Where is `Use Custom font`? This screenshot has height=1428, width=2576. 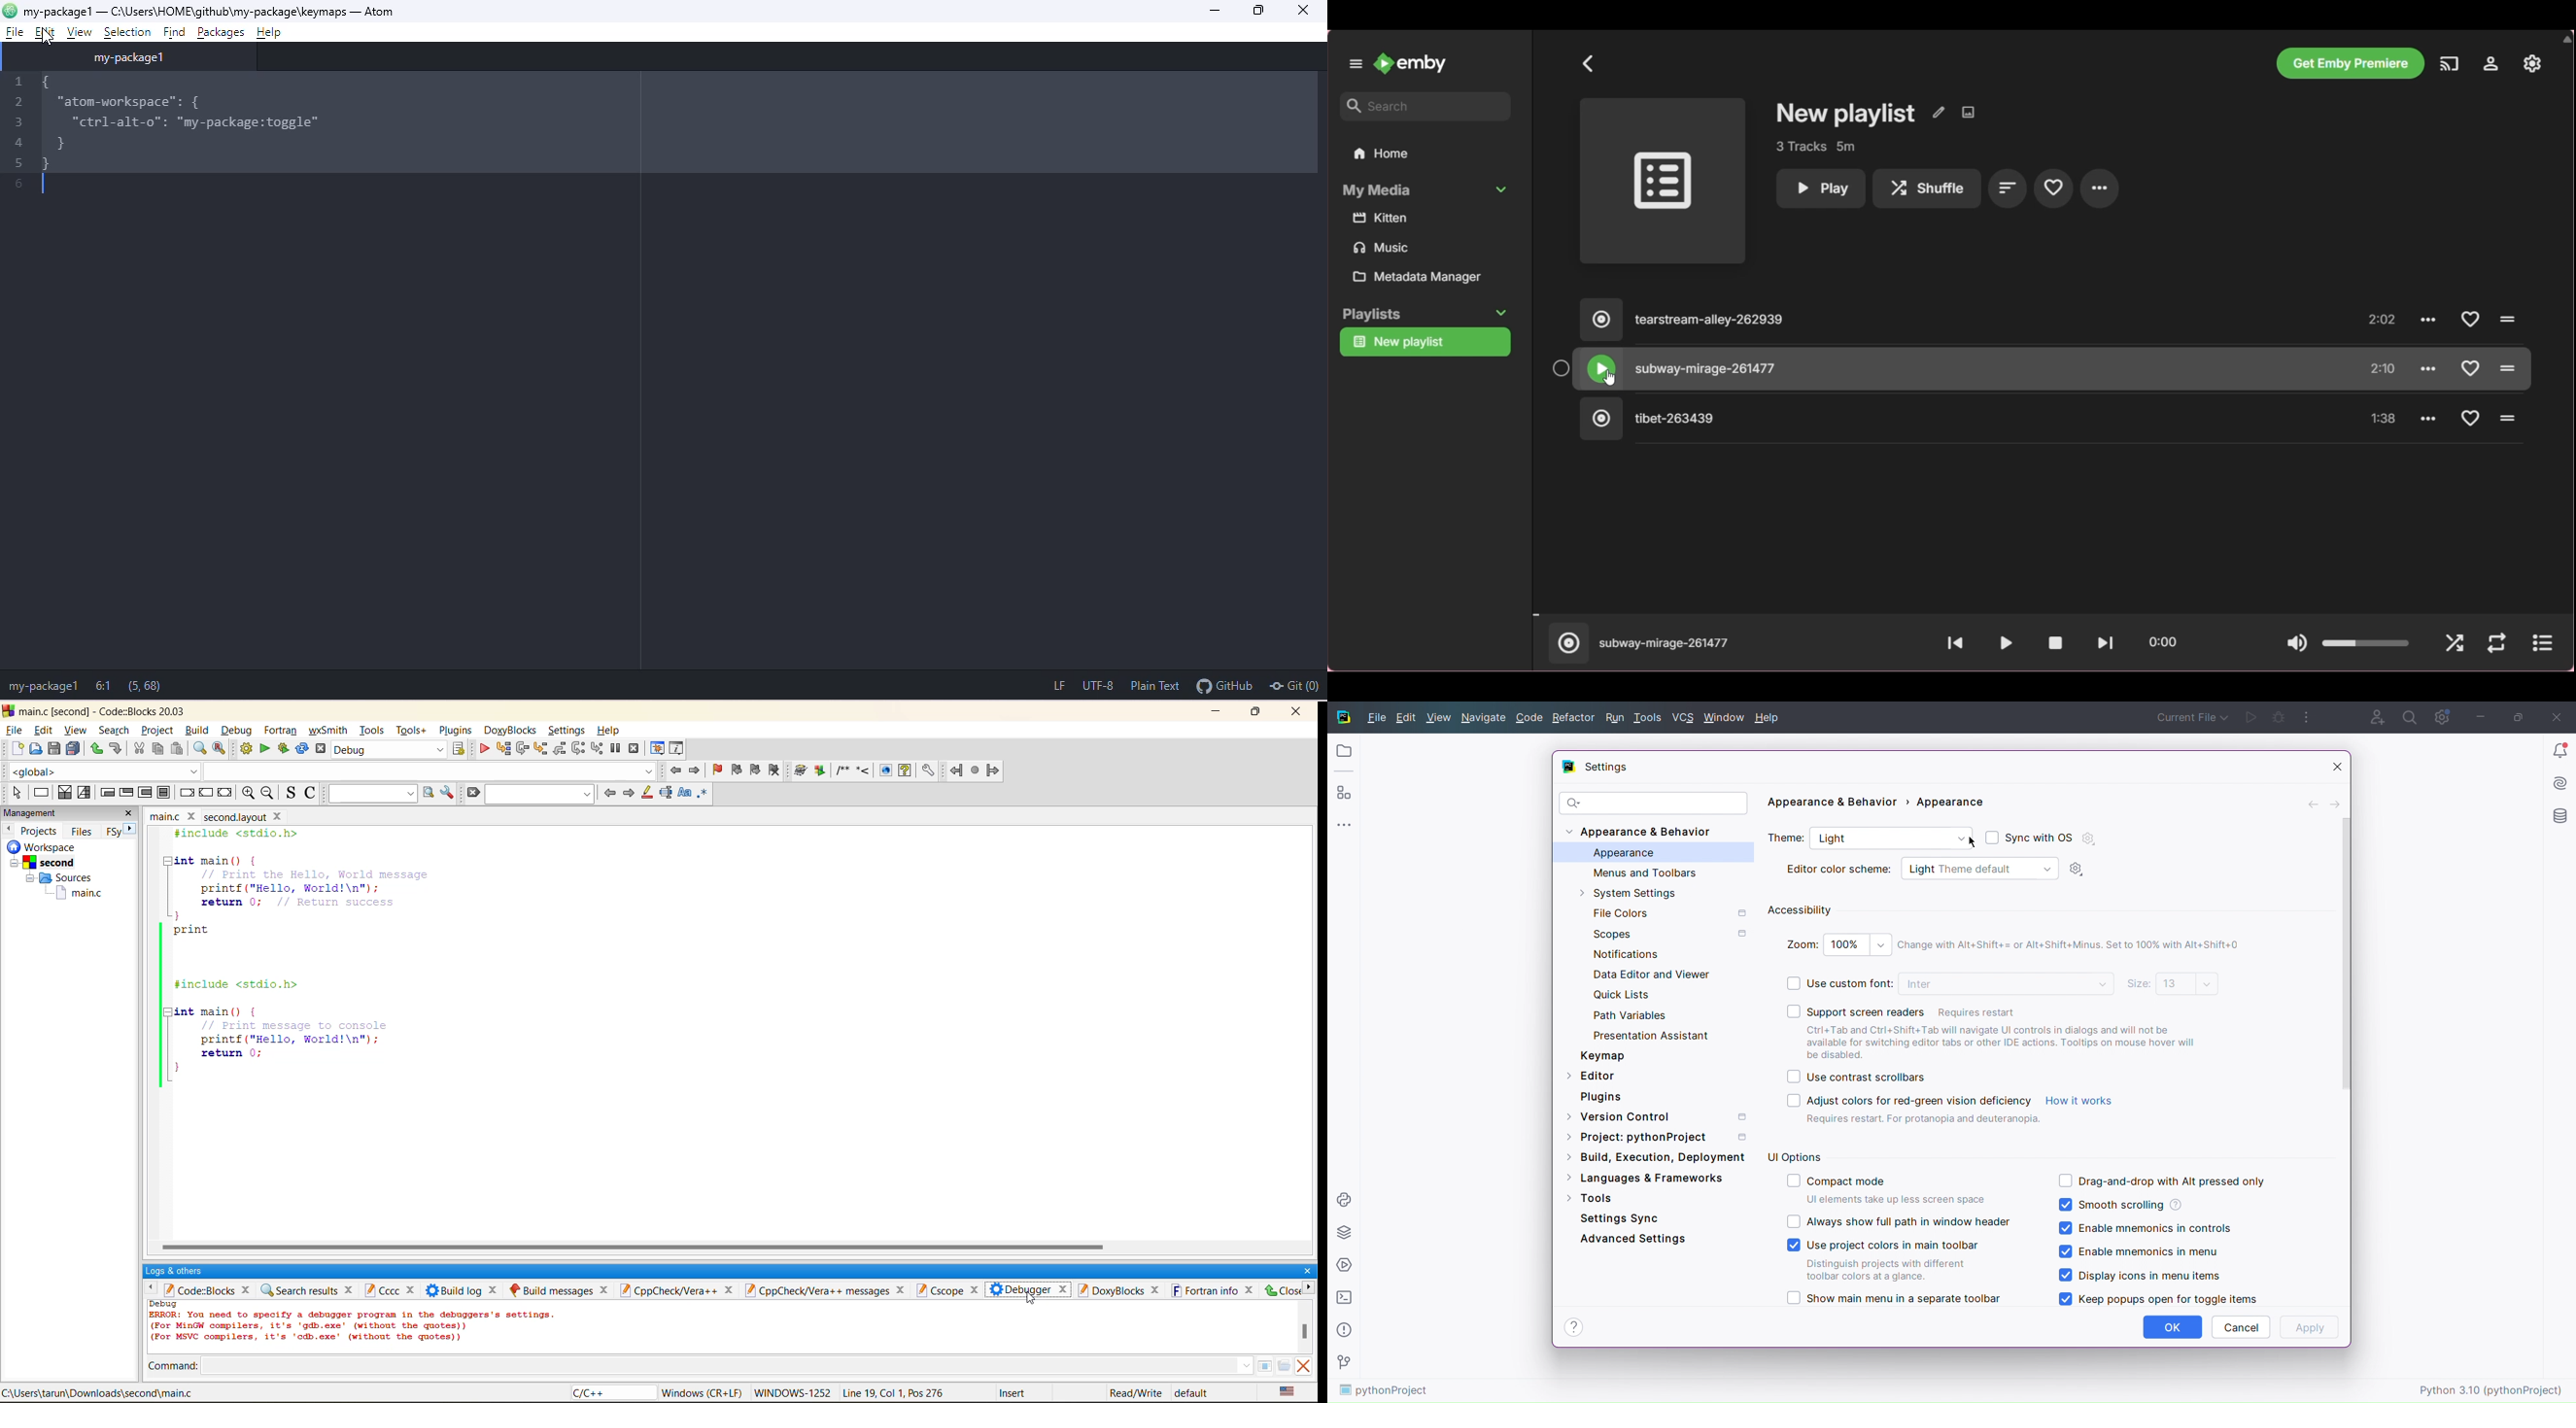 Use Custom font is located at coordinates (1828, 983).